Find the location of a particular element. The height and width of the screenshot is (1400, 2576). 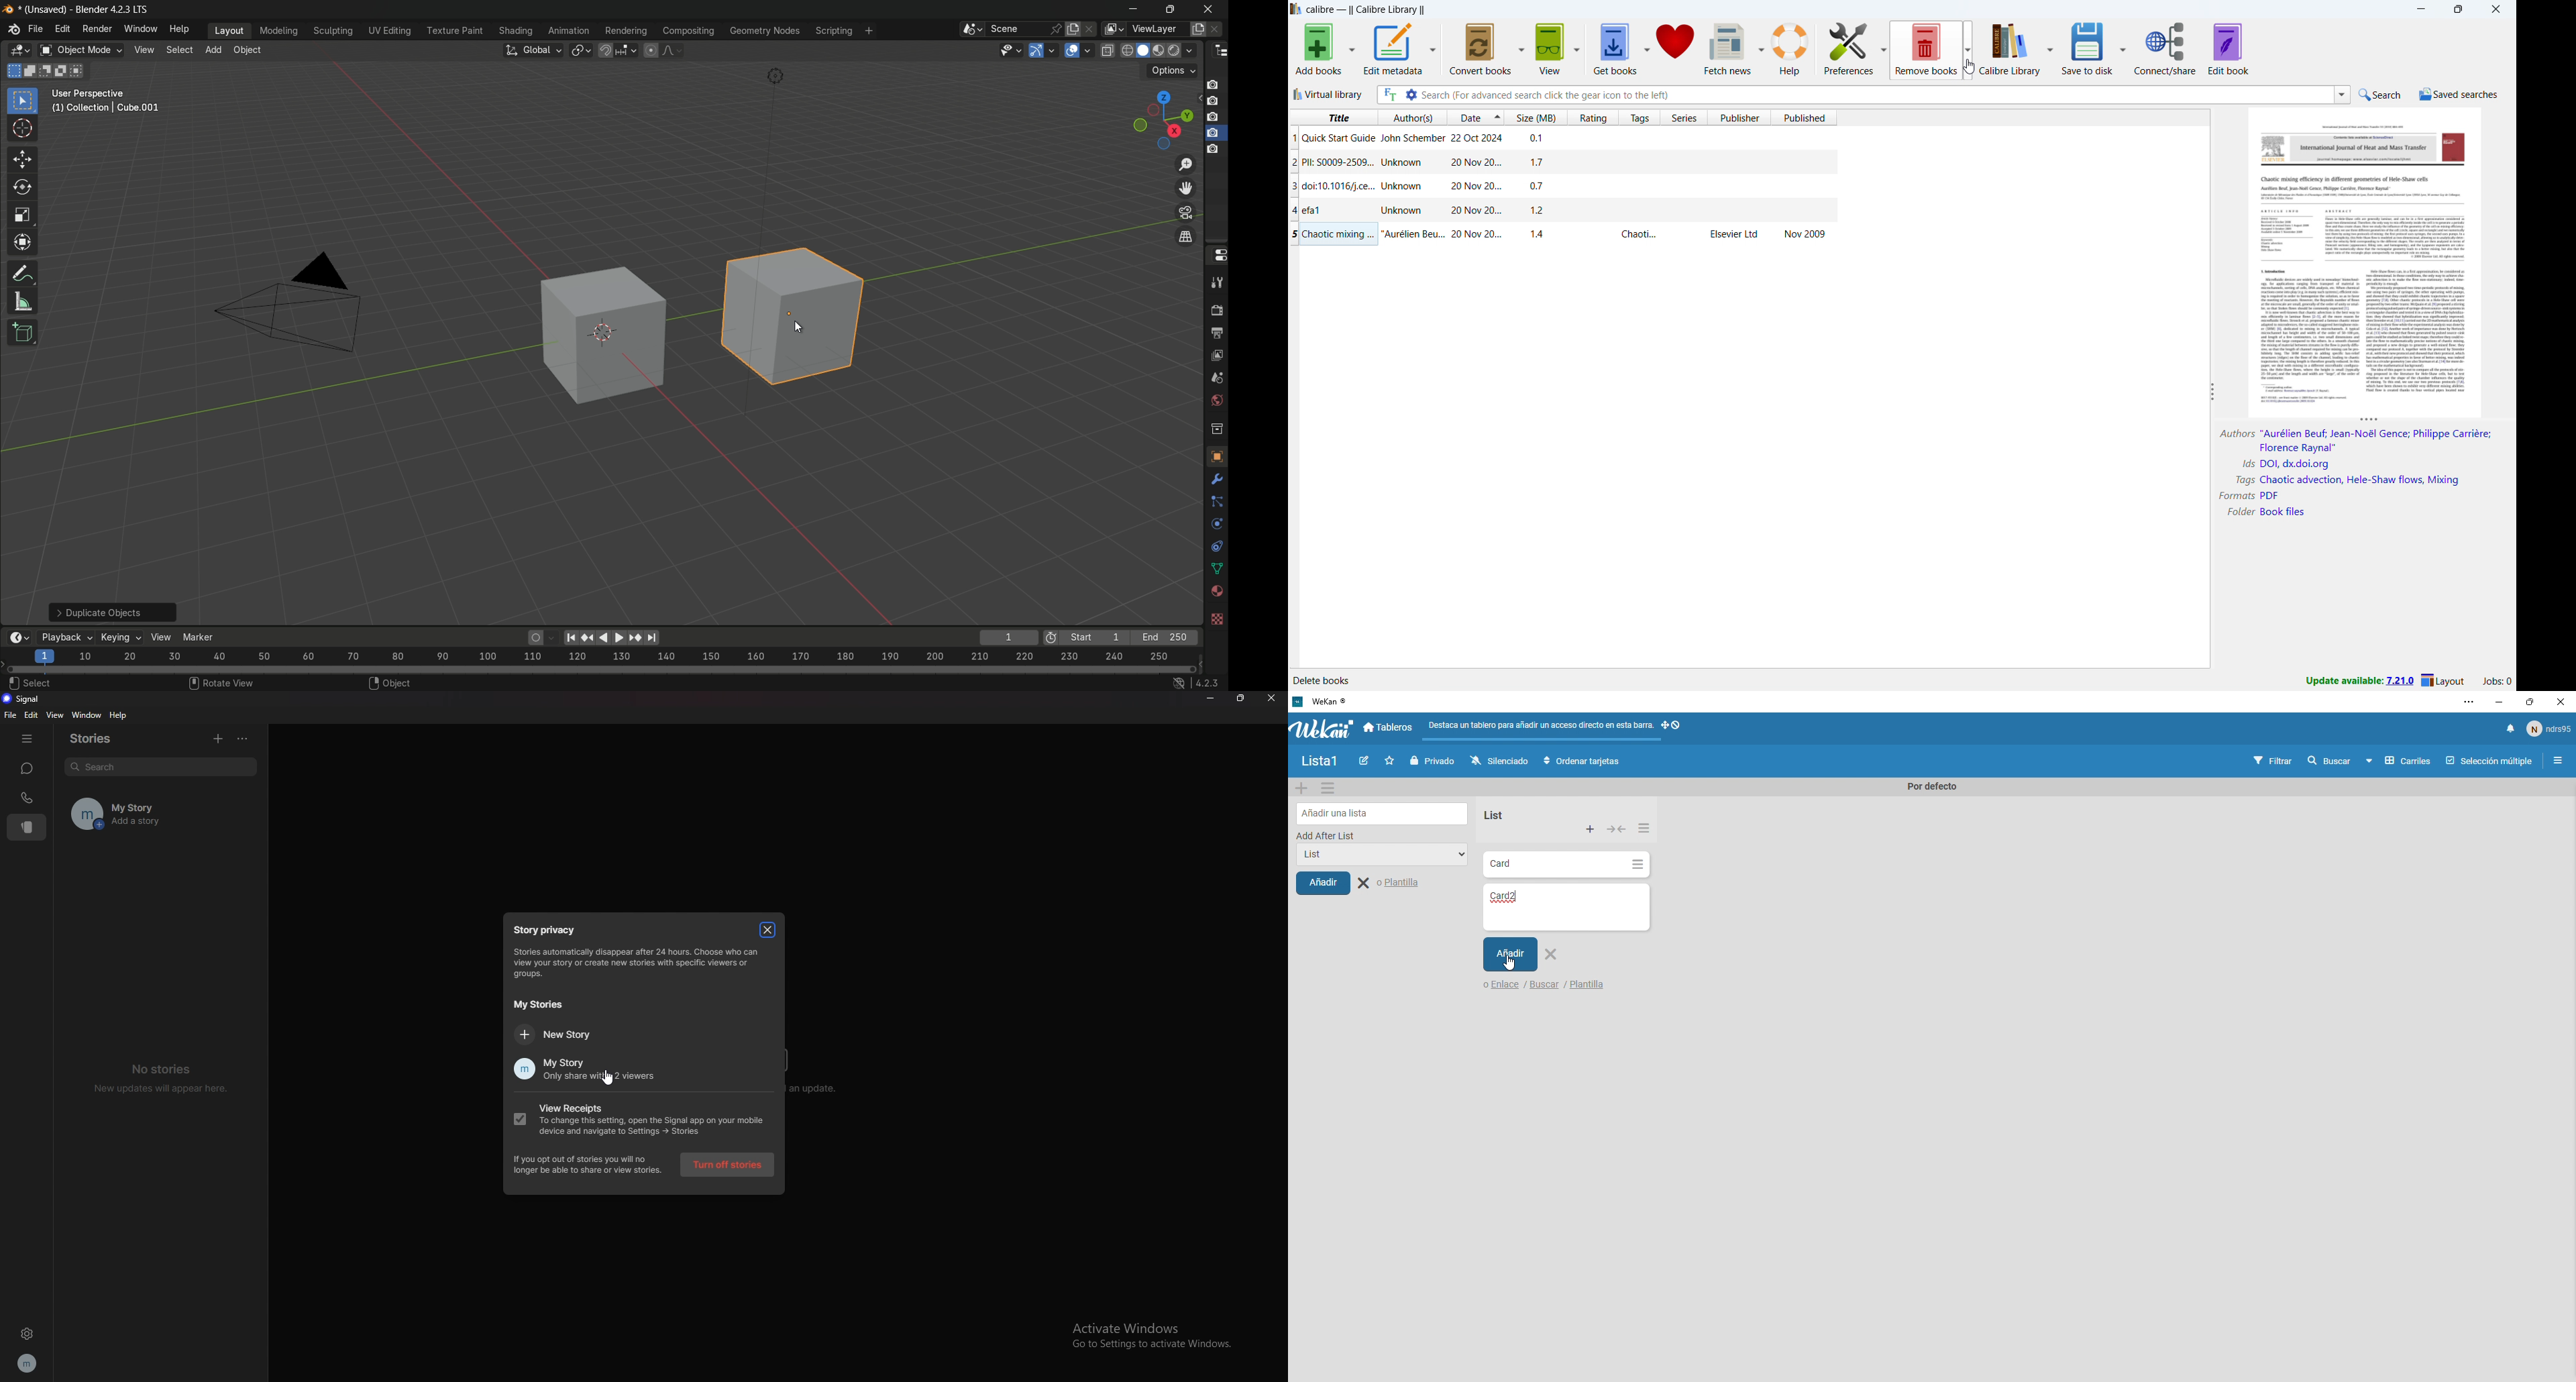

sort by author is located at coordinates (1411, 117).